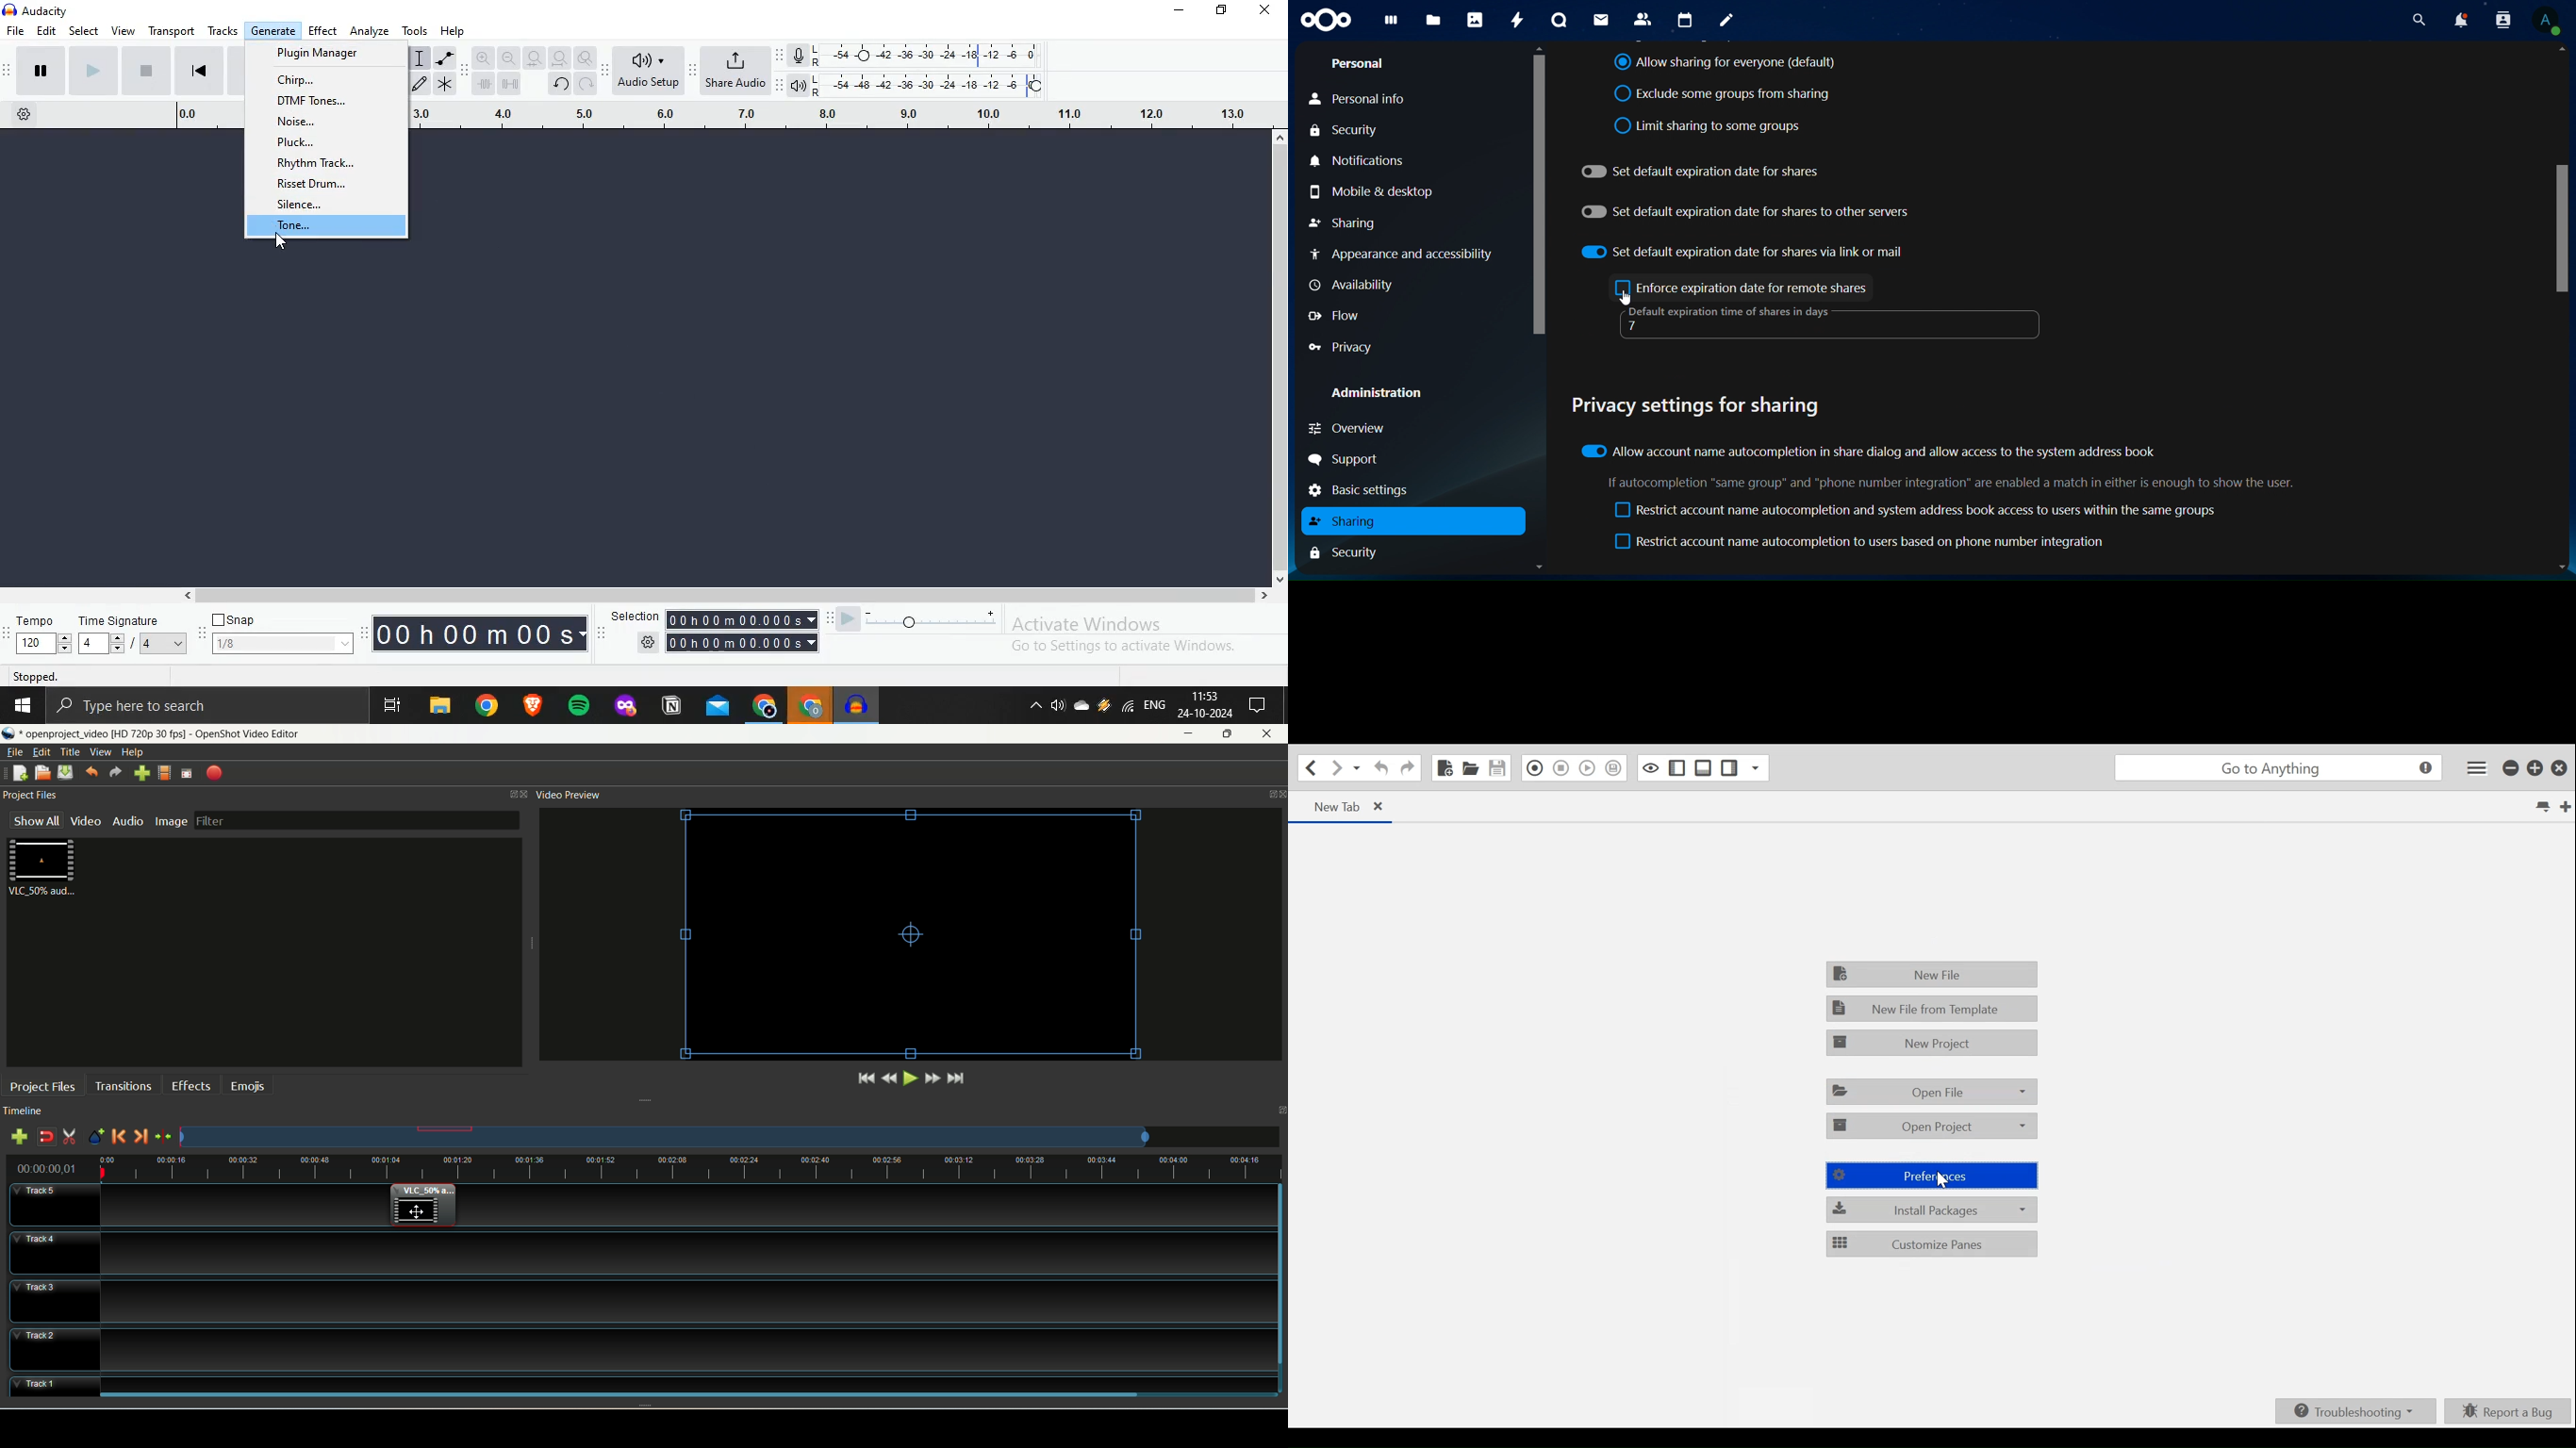 The height and width of the screenshot is (1456, 2576). What do you see at coordinates (1756, 768) in the screenshot?
I see `Show Specific Sidebar` at bounding box center [1756, 768].